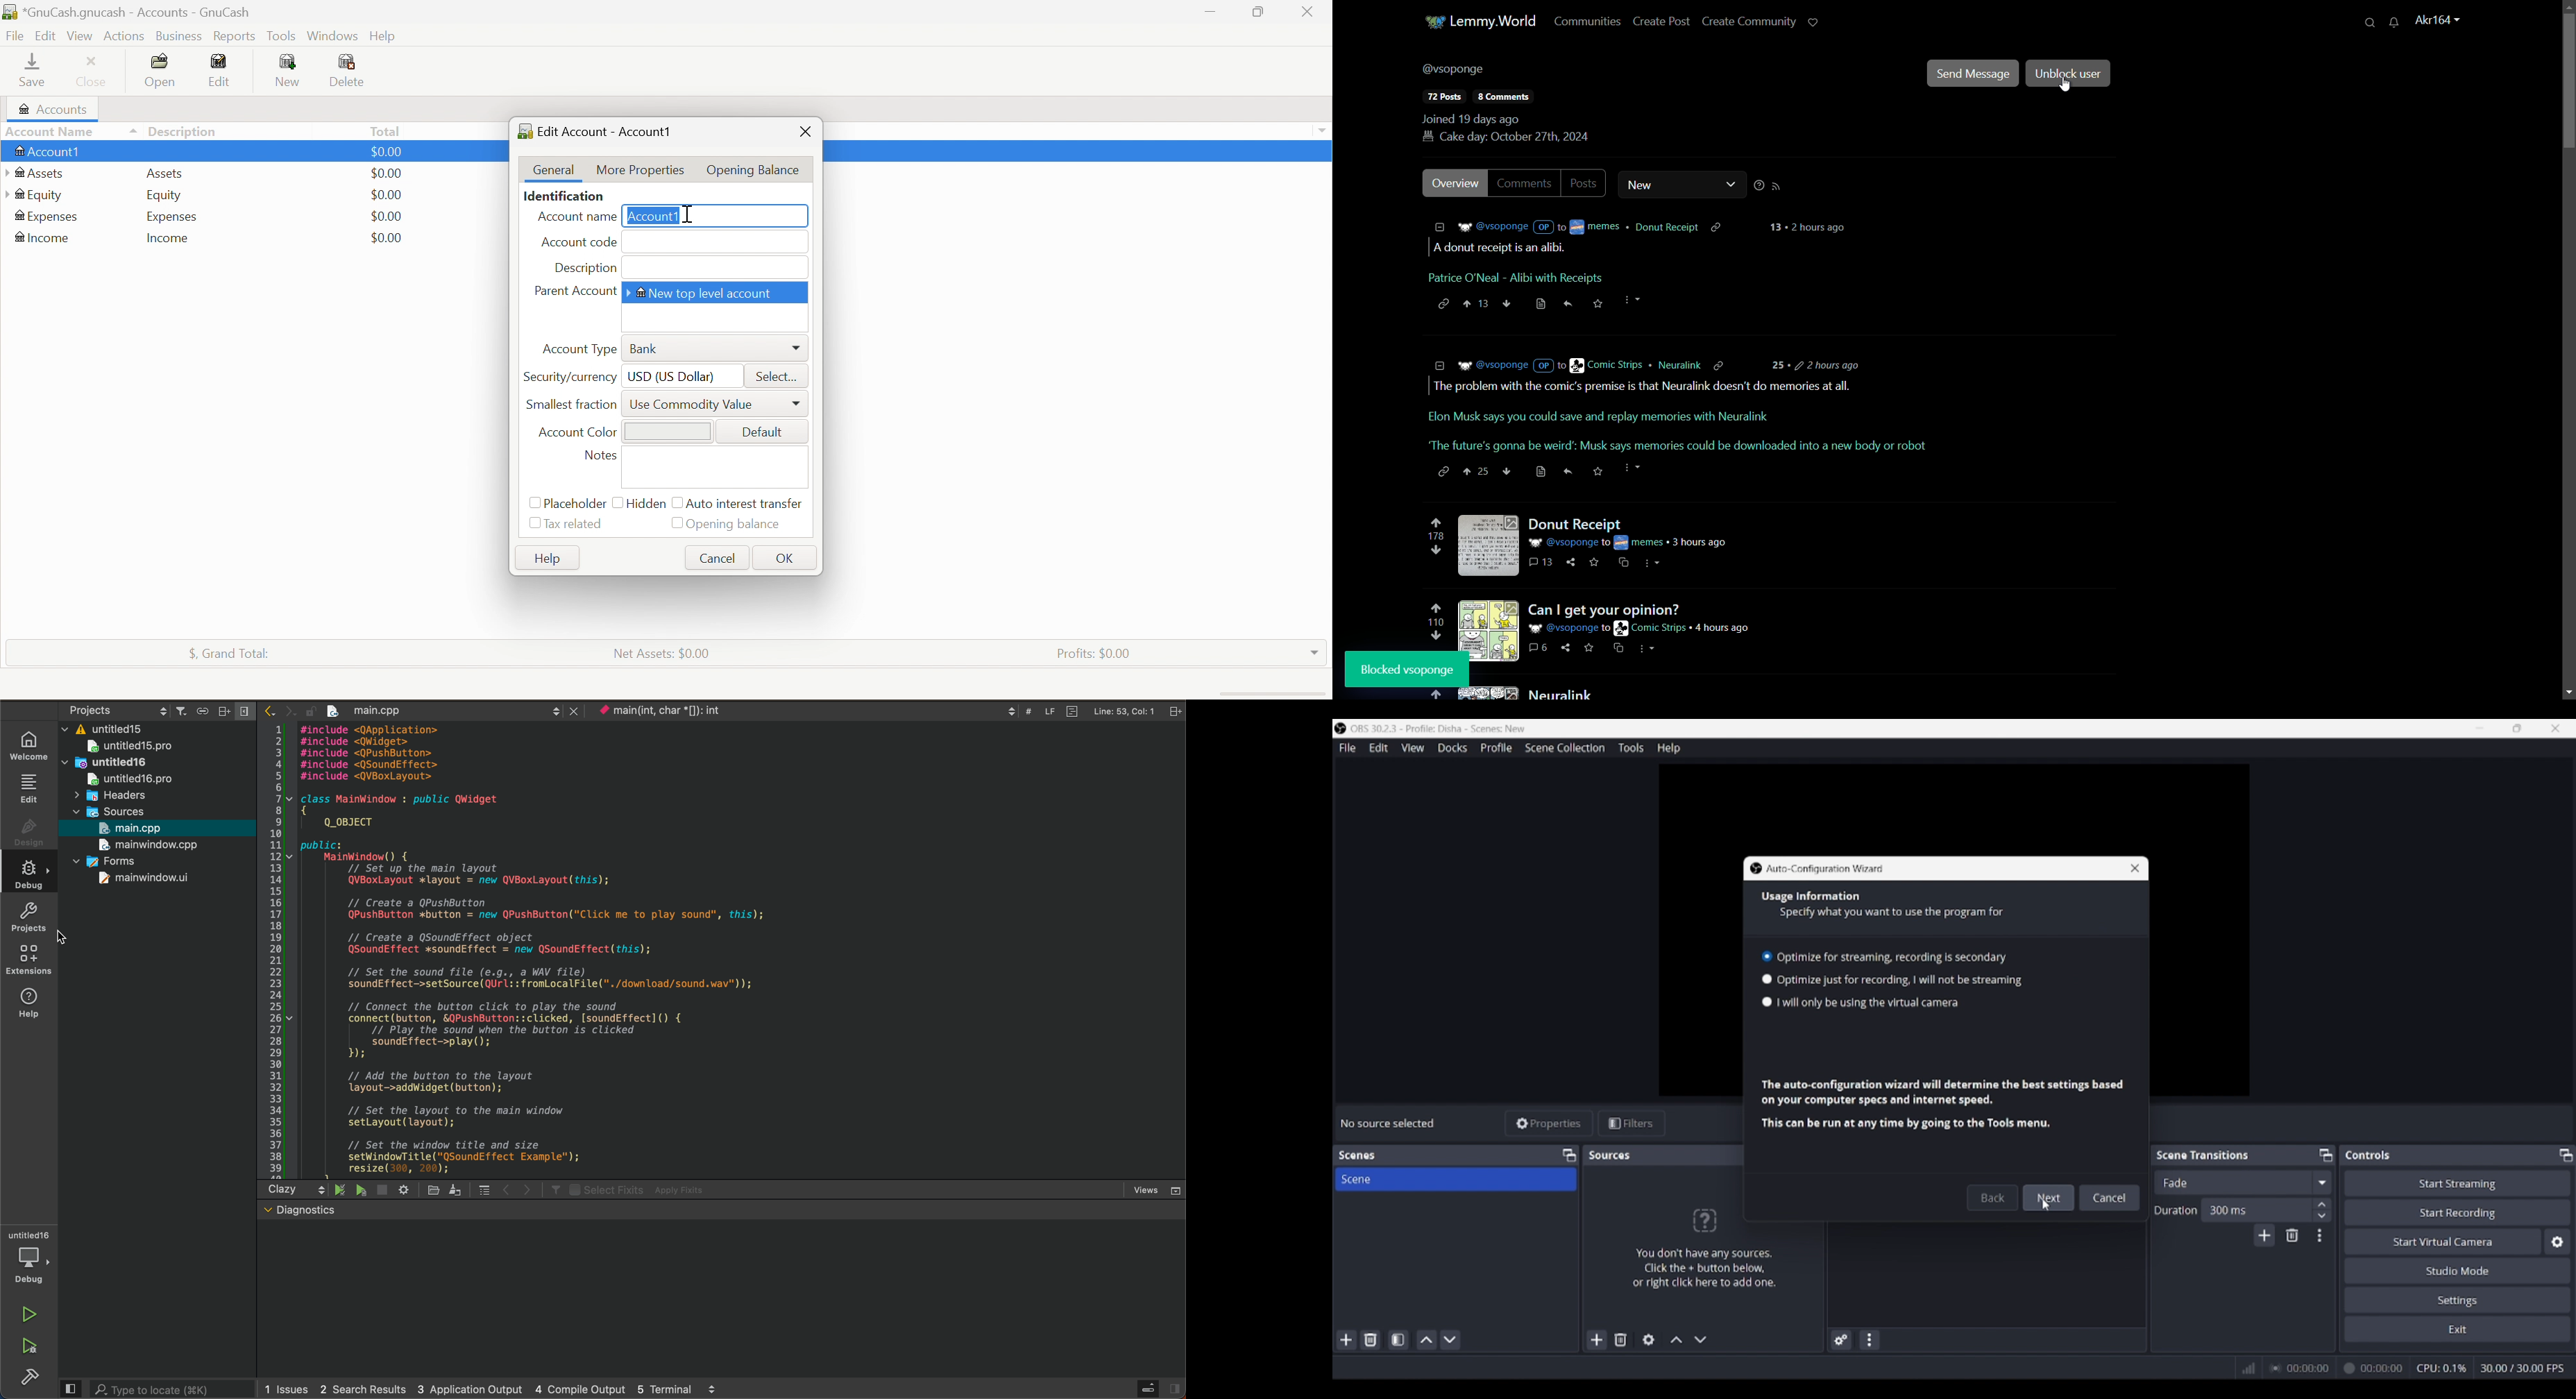 This screenshot has height=1400, width=2576. I want to click on scroll bar, so click(2569, 80).